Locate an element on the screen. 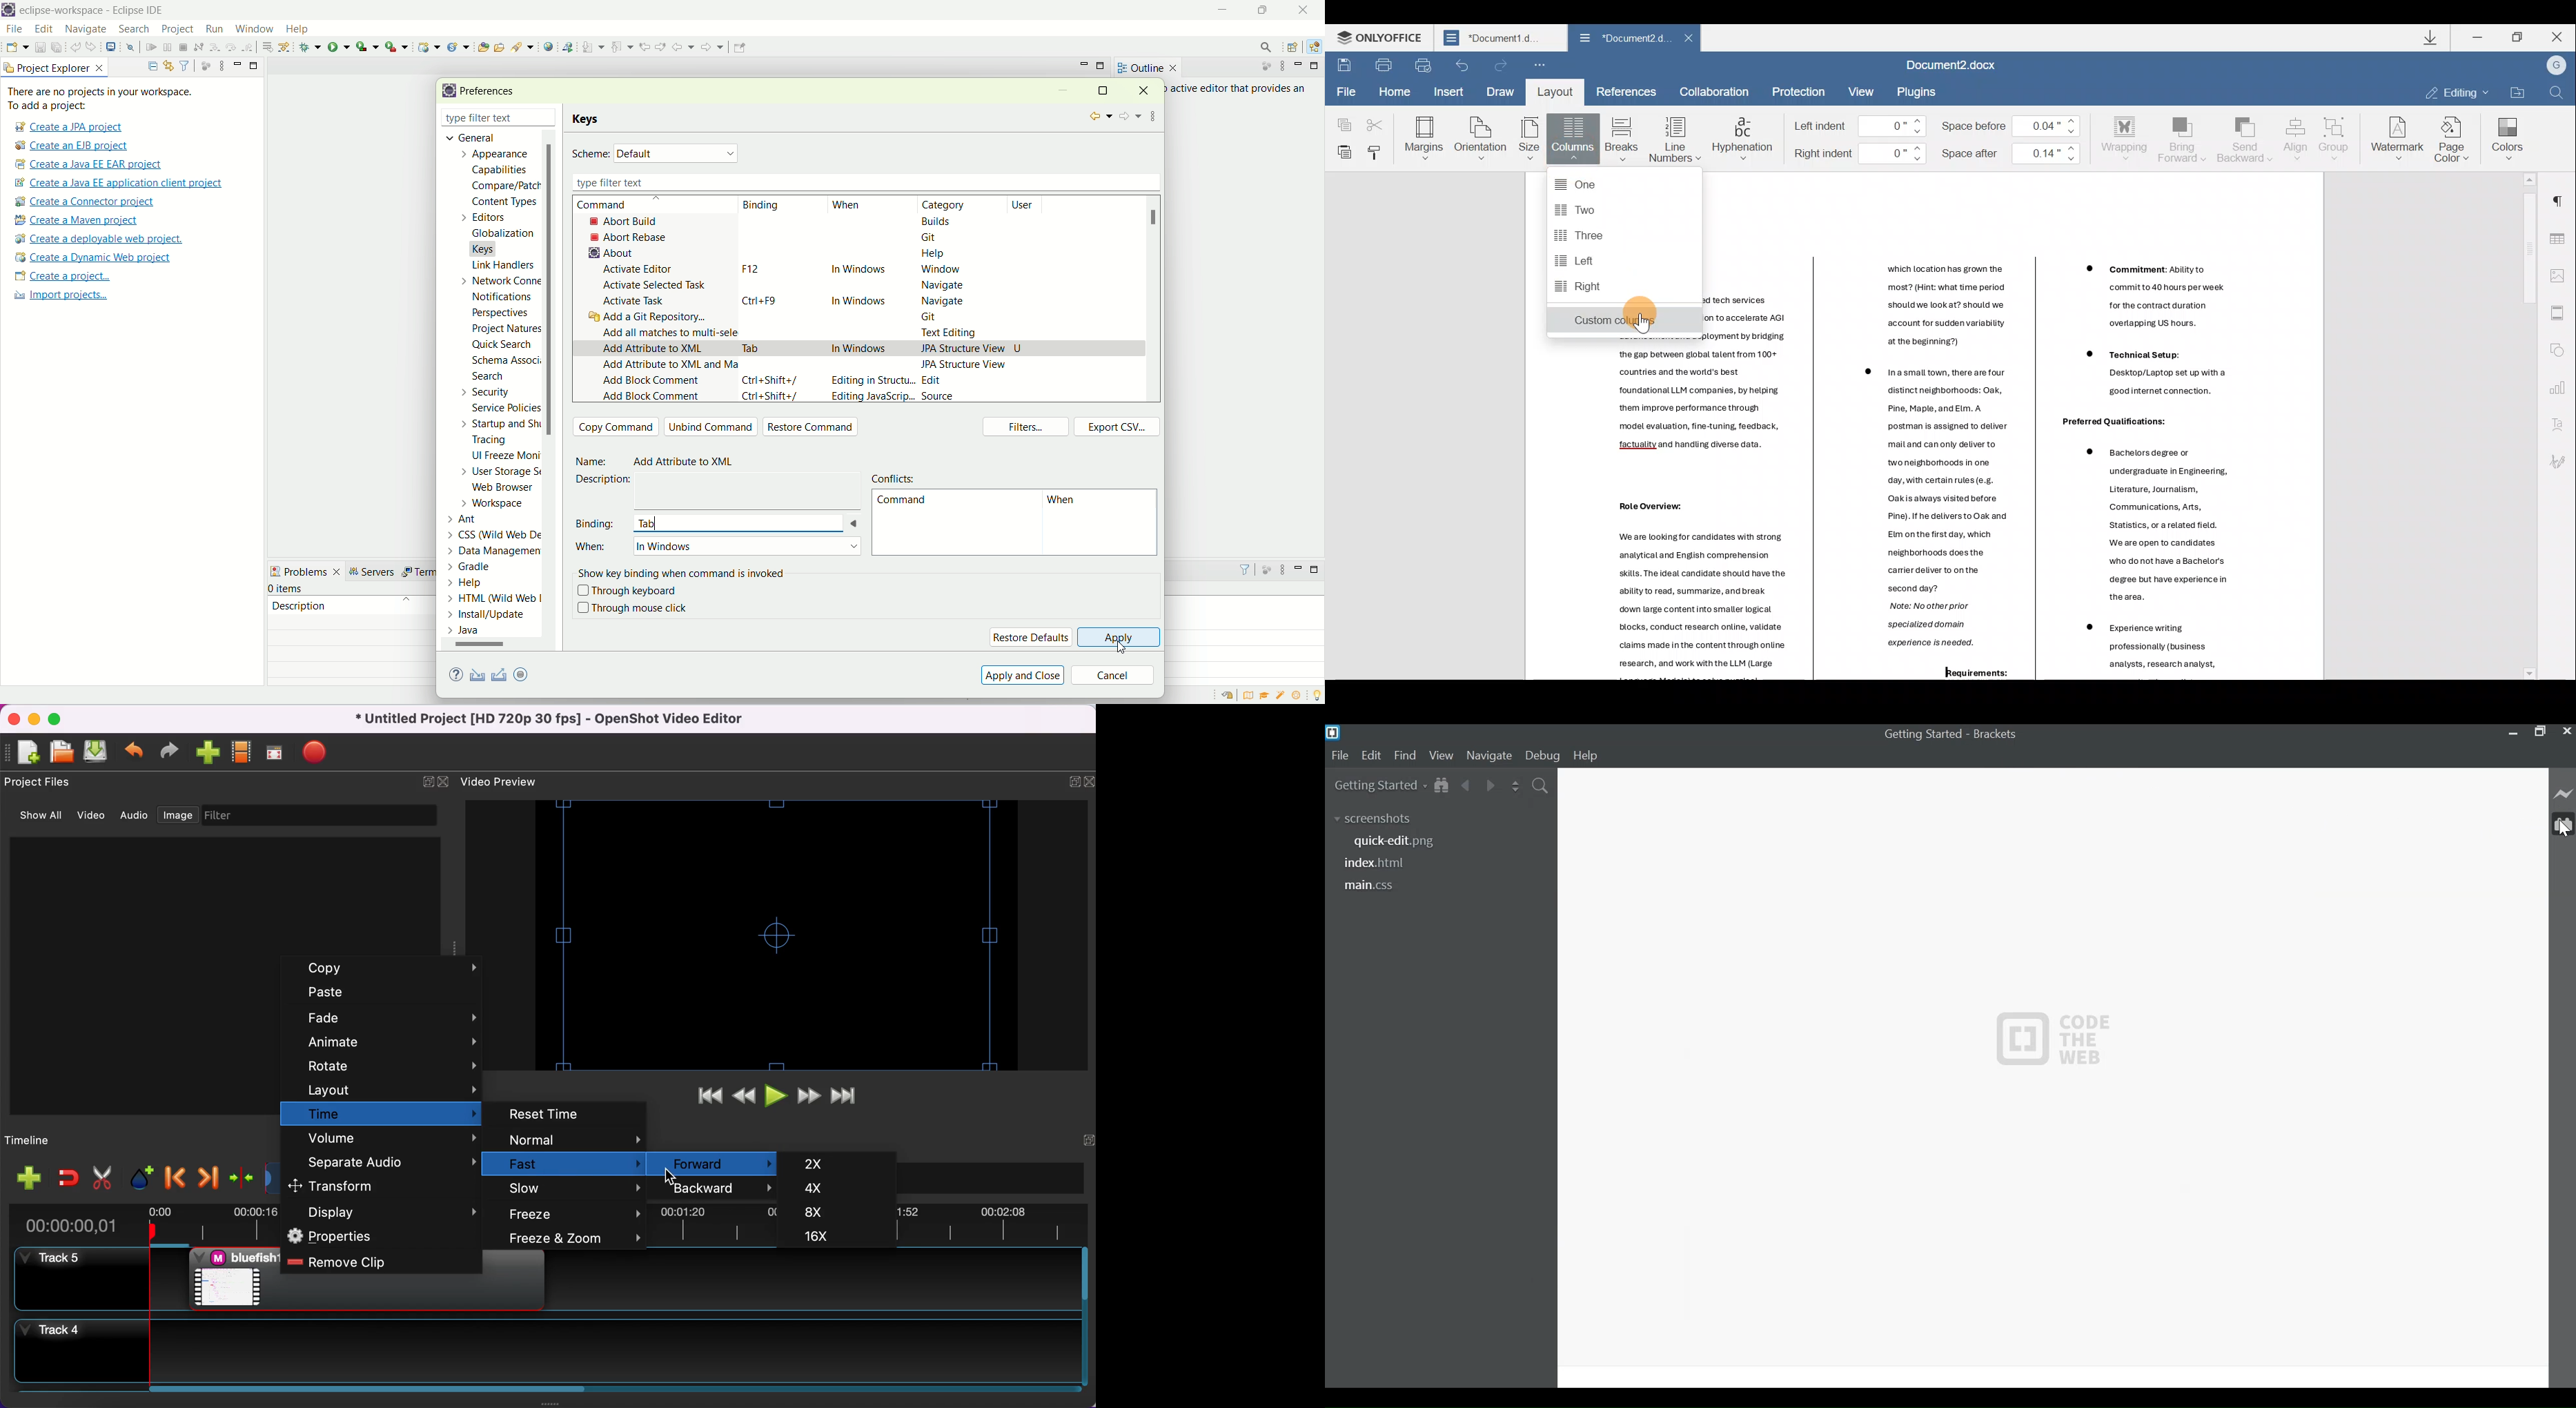 This screenshot has height=1428, width=2576. Brackets is located at coordinates (1999, 734).